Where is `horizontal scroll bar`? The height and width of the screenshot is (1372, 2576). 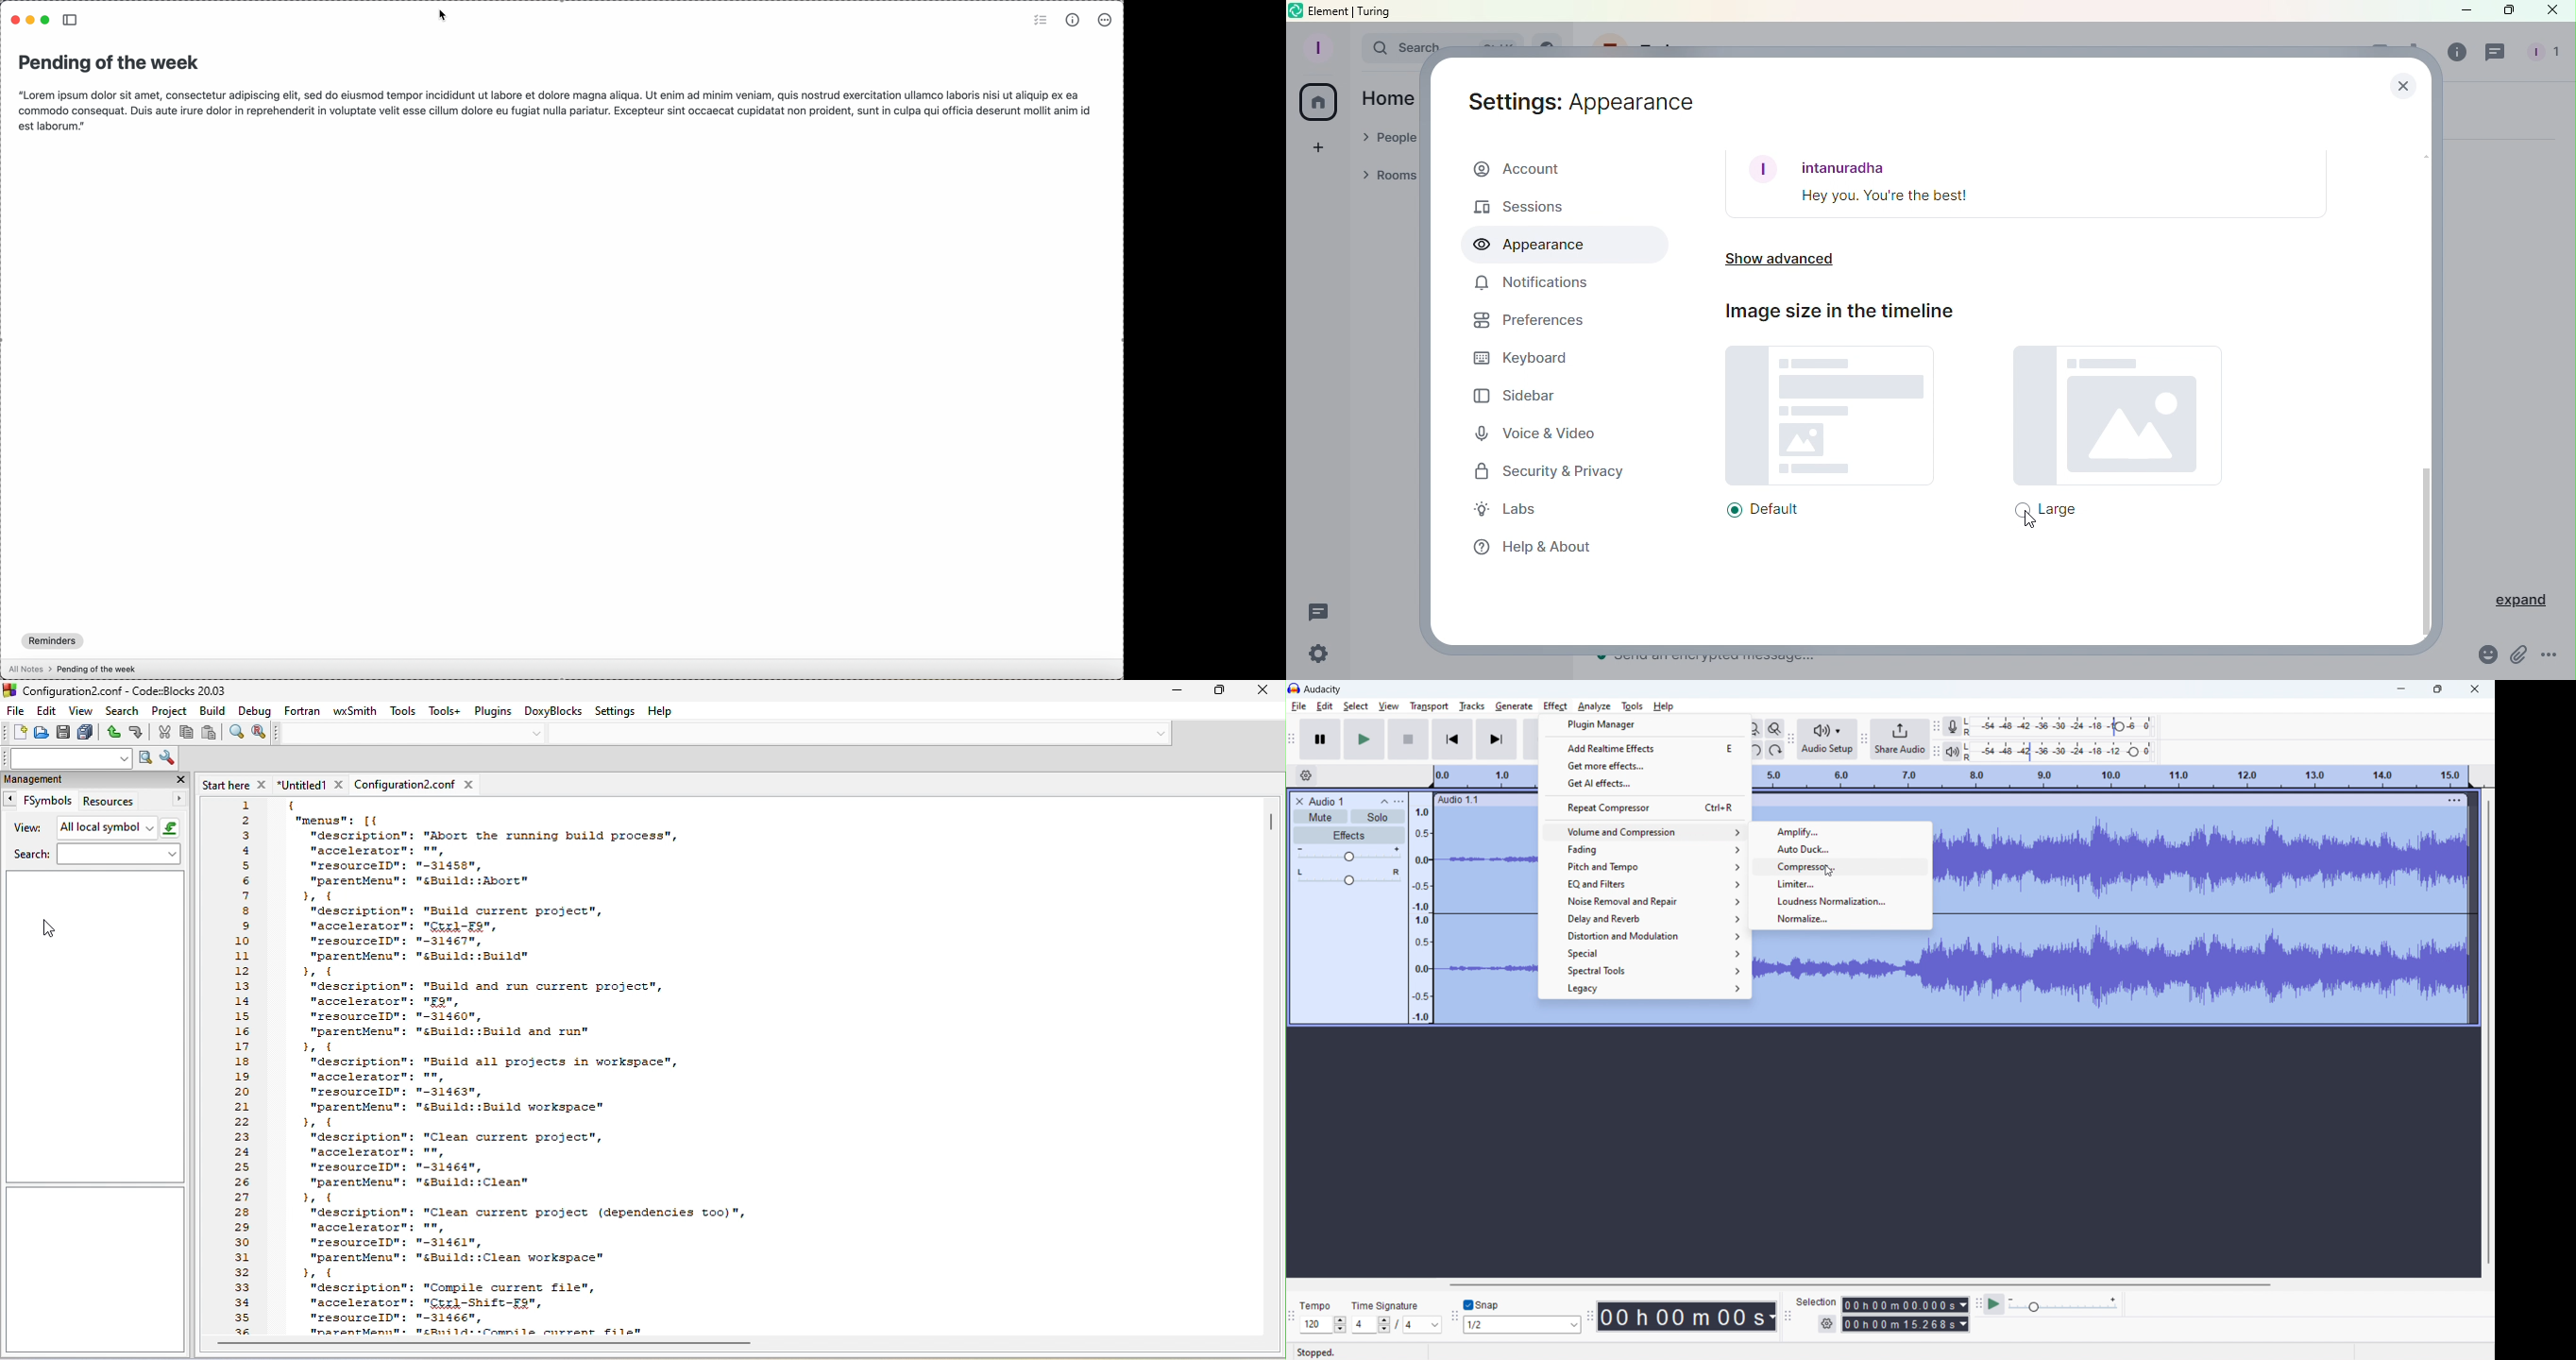 horizontal scroll bar is located at coordinates (484, 1344).